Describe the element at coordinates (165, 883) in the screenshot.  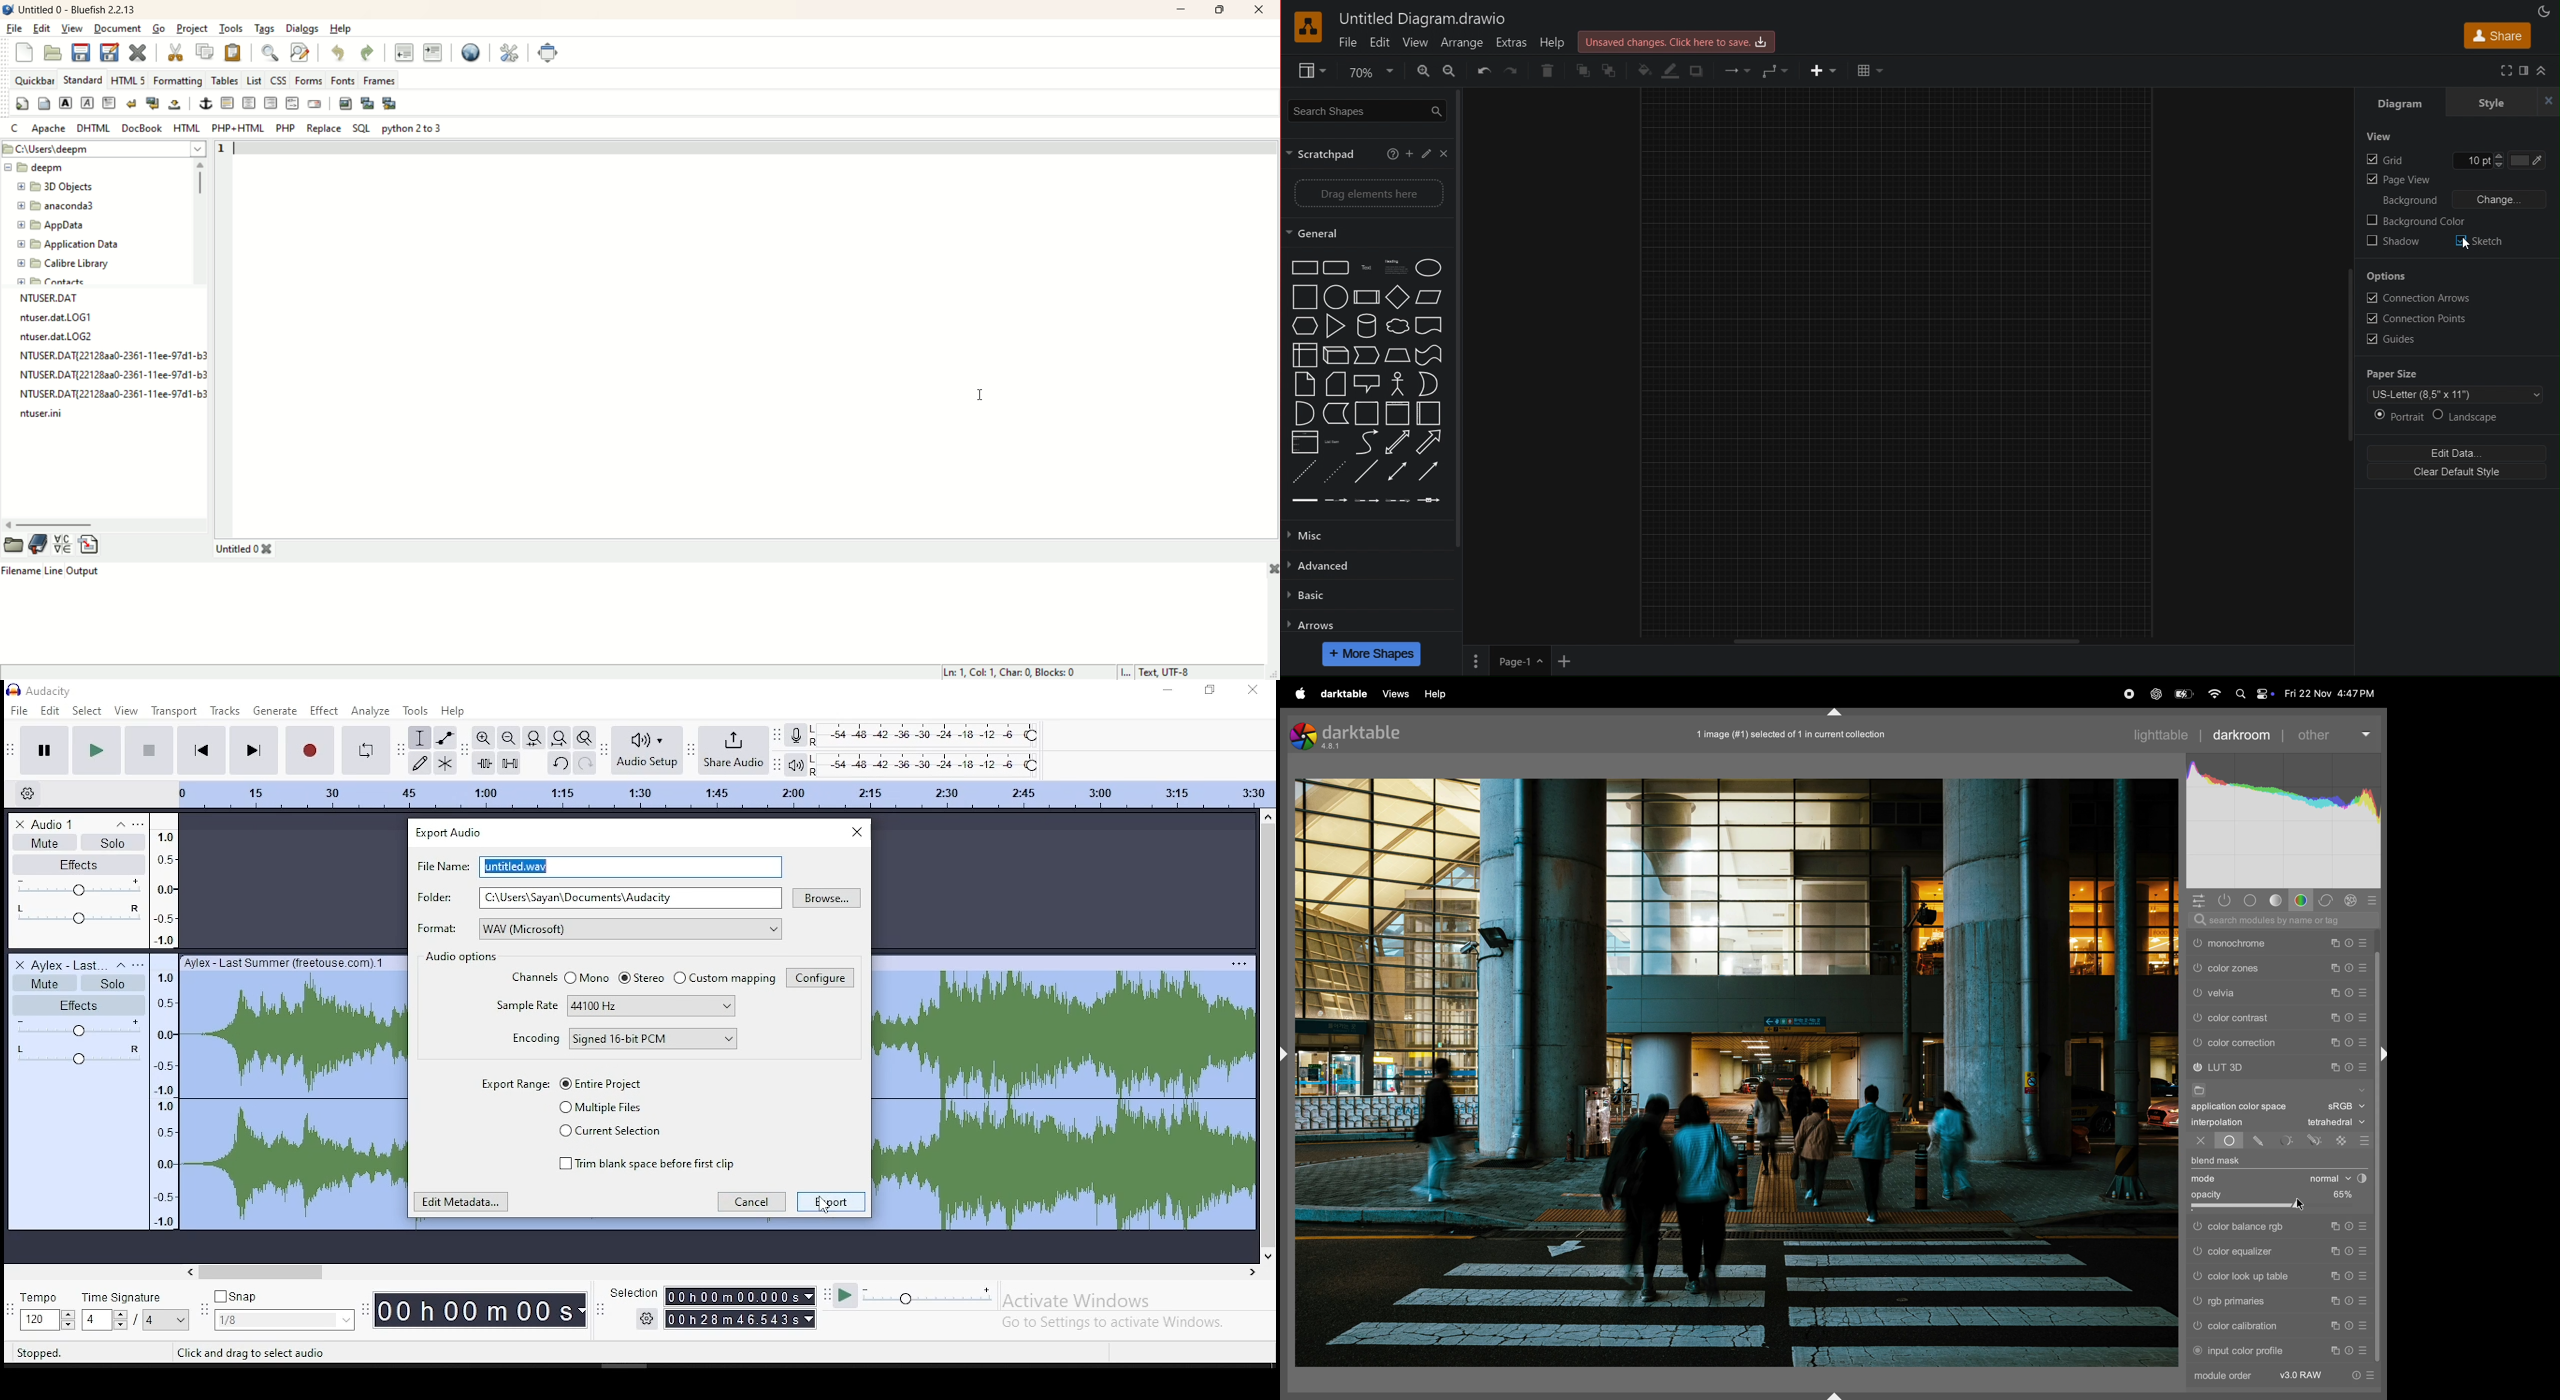
I see `frequency` at that location.